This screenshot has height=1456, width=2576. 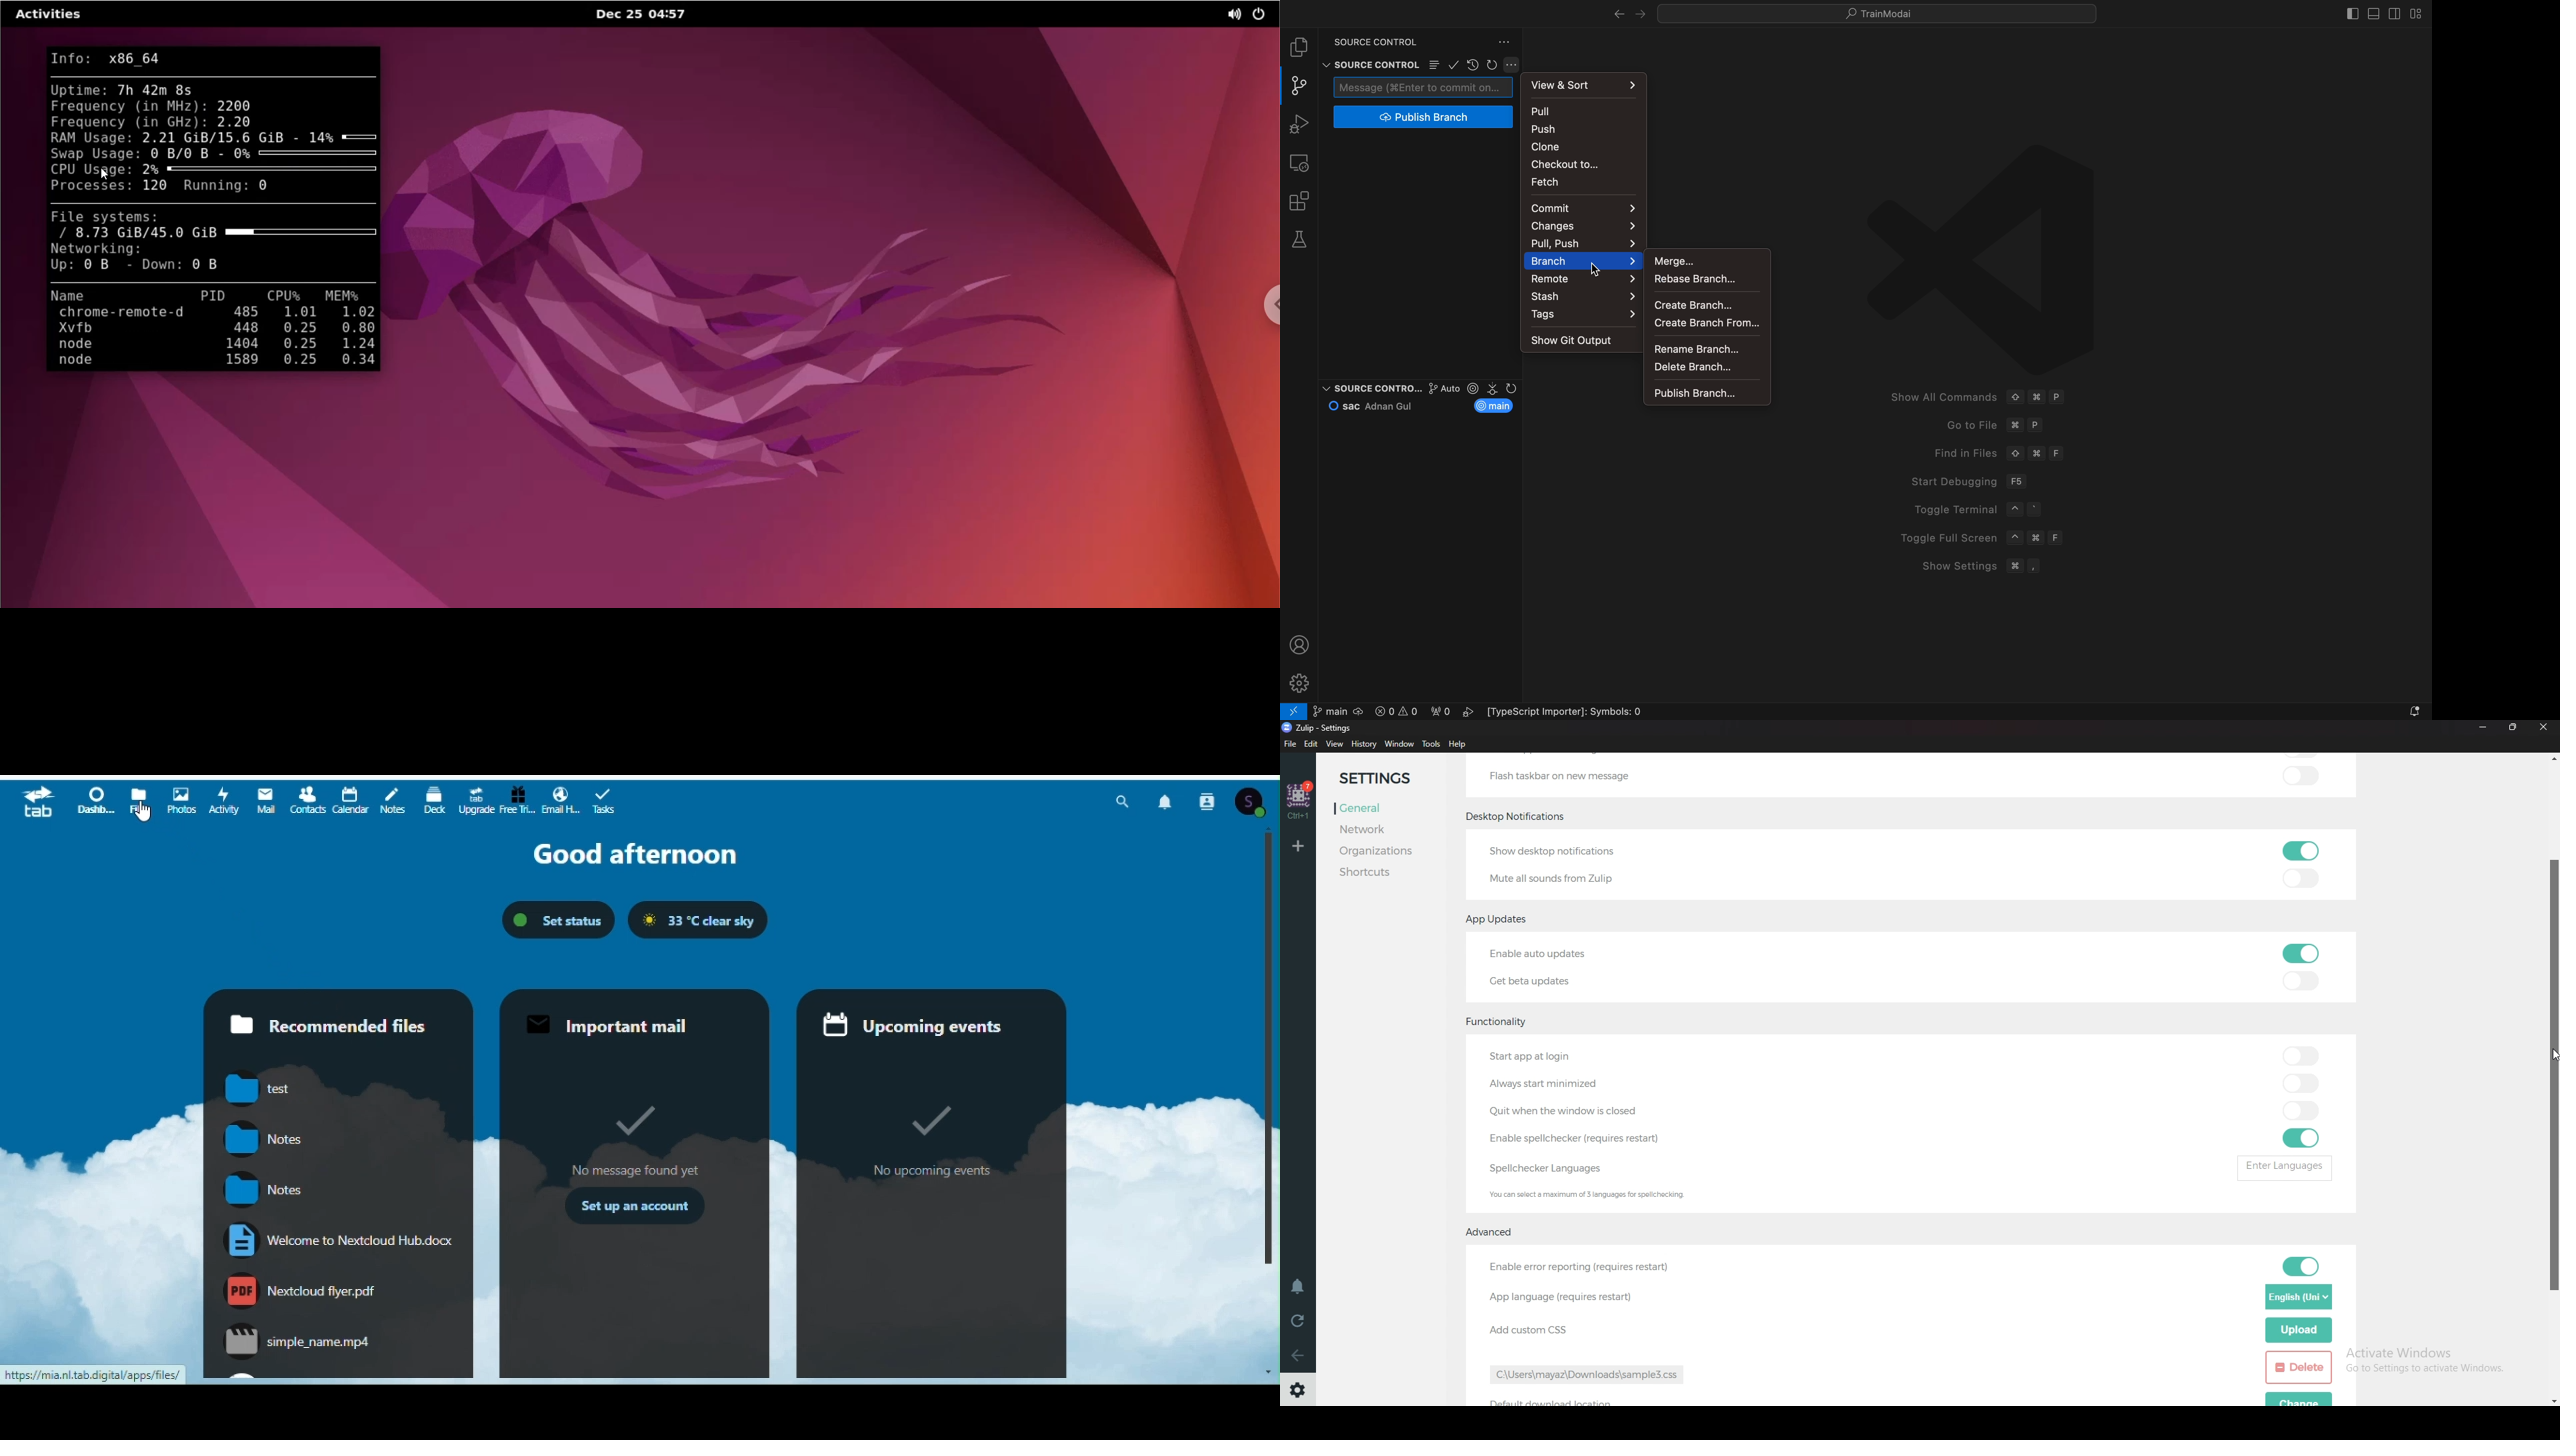 What do you see at coordinates (1704, 279) in the screenshot?
I see `rebase` at bounding box center [1704, 279].